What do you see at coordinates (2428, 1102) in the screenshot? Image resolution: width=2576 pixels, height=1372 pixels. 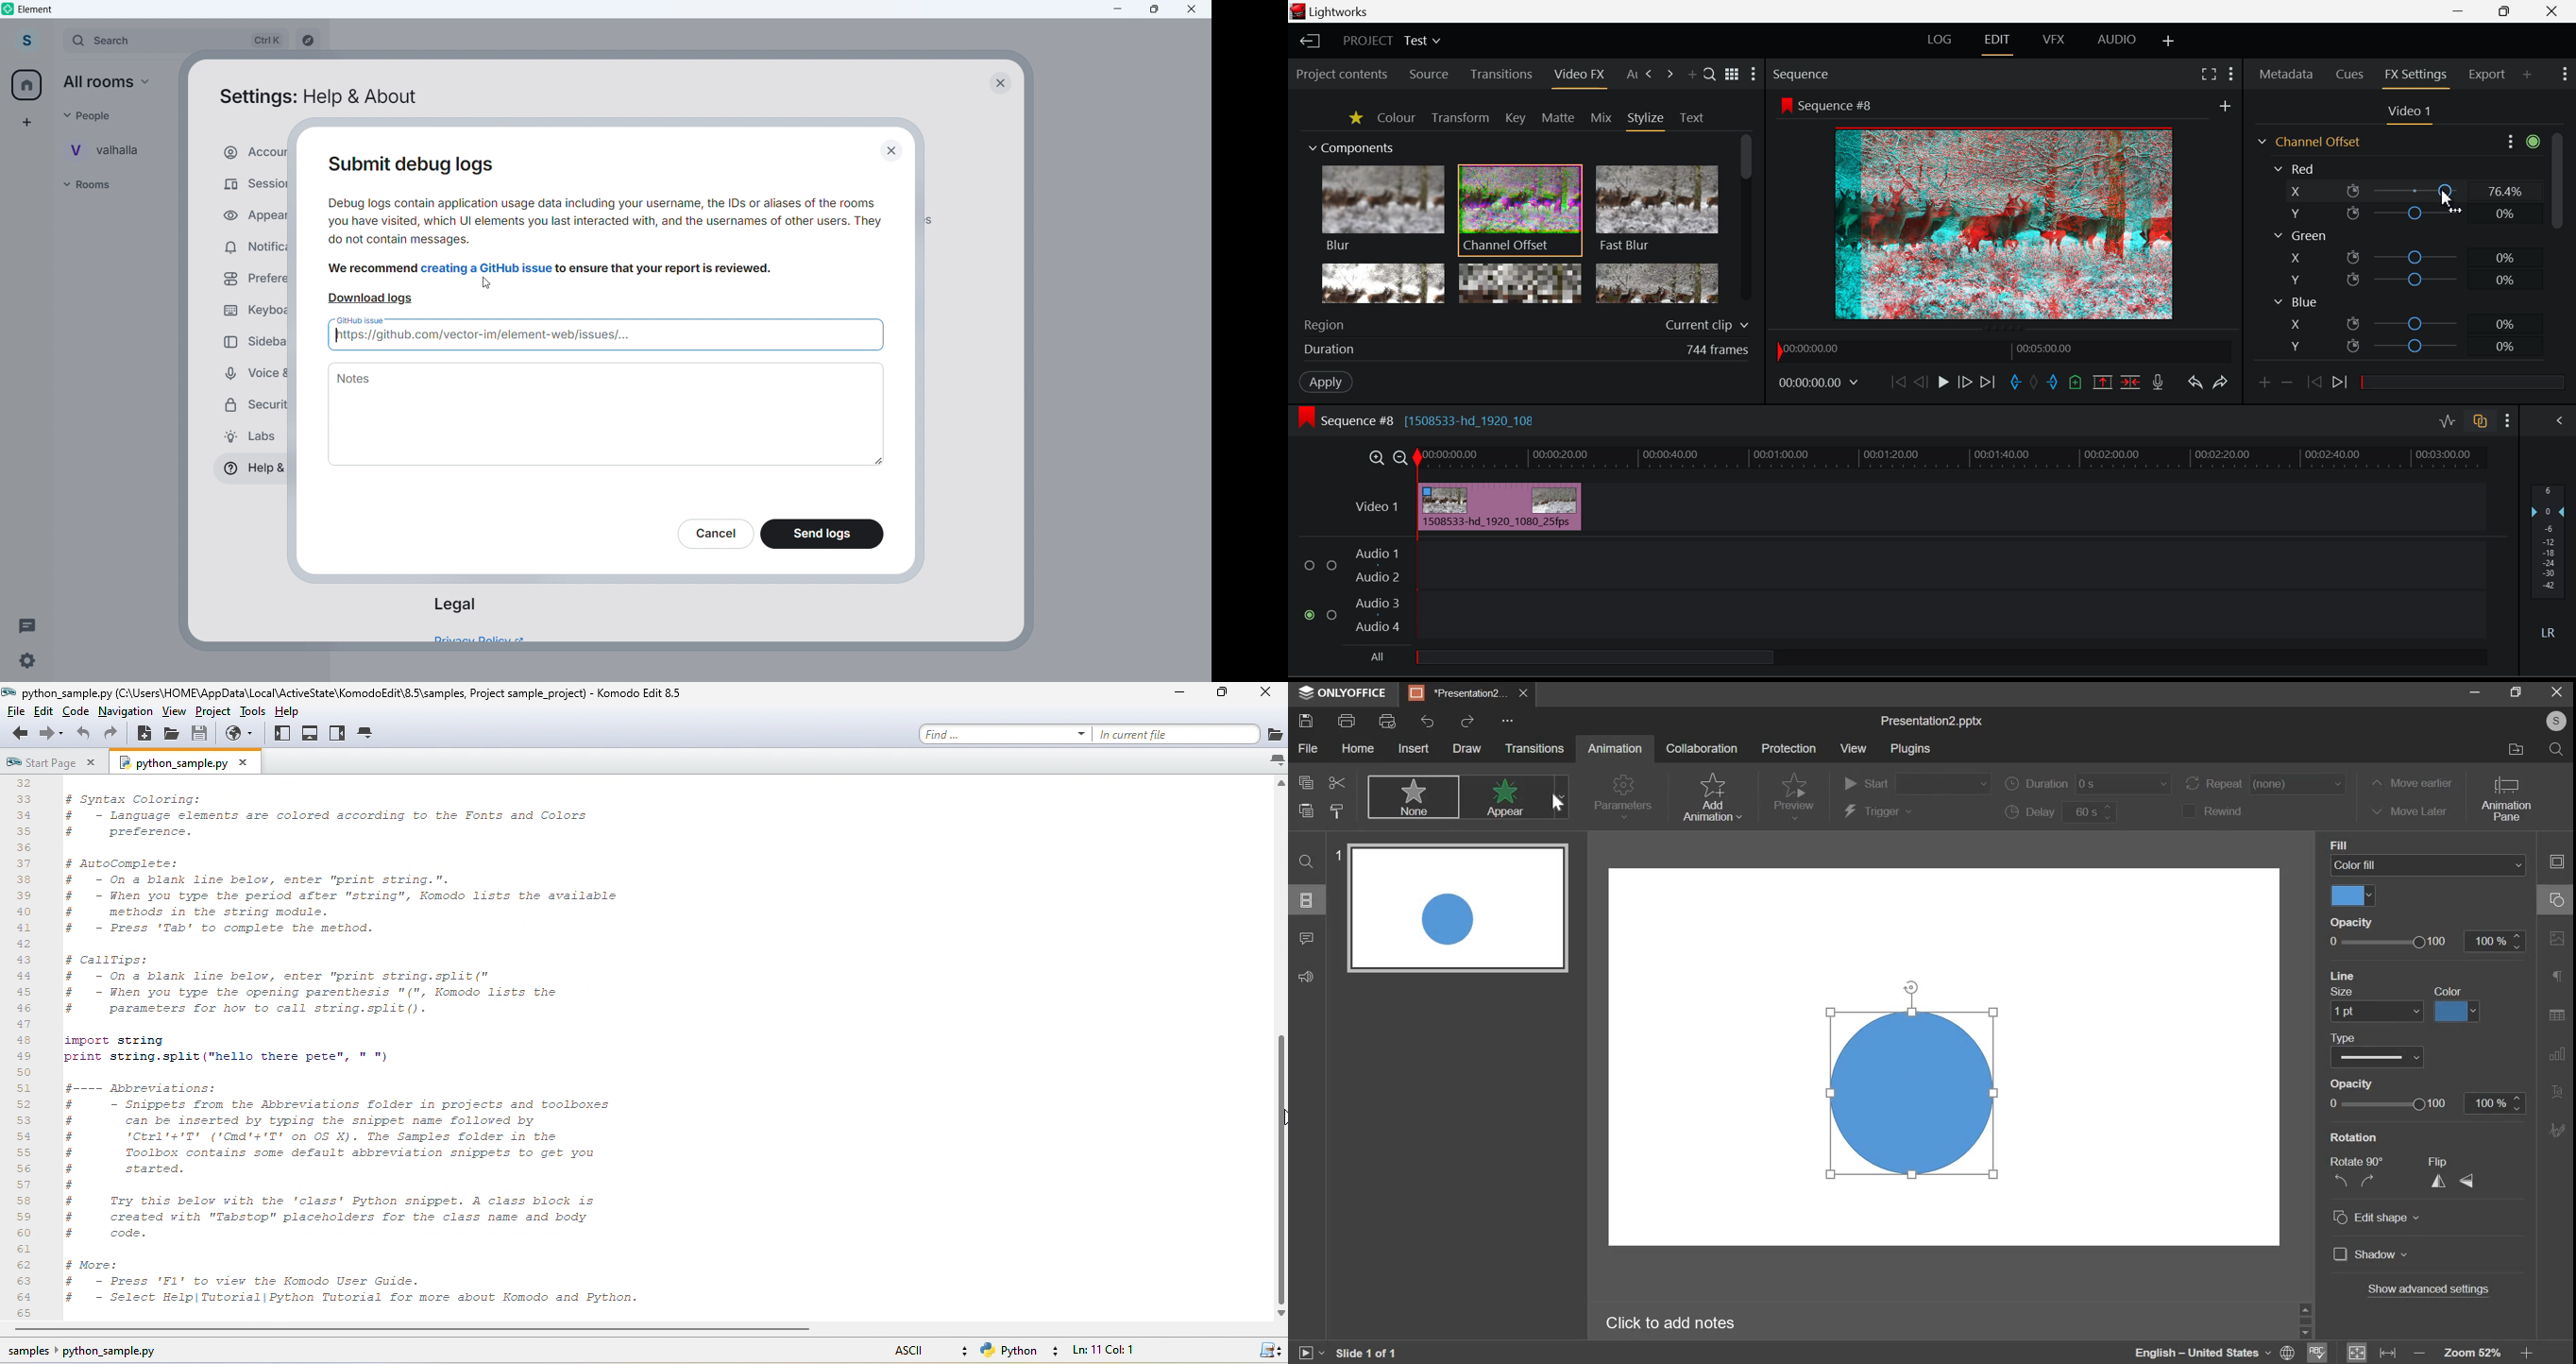 I see `opacity` at bounding box center [2428, 1102].